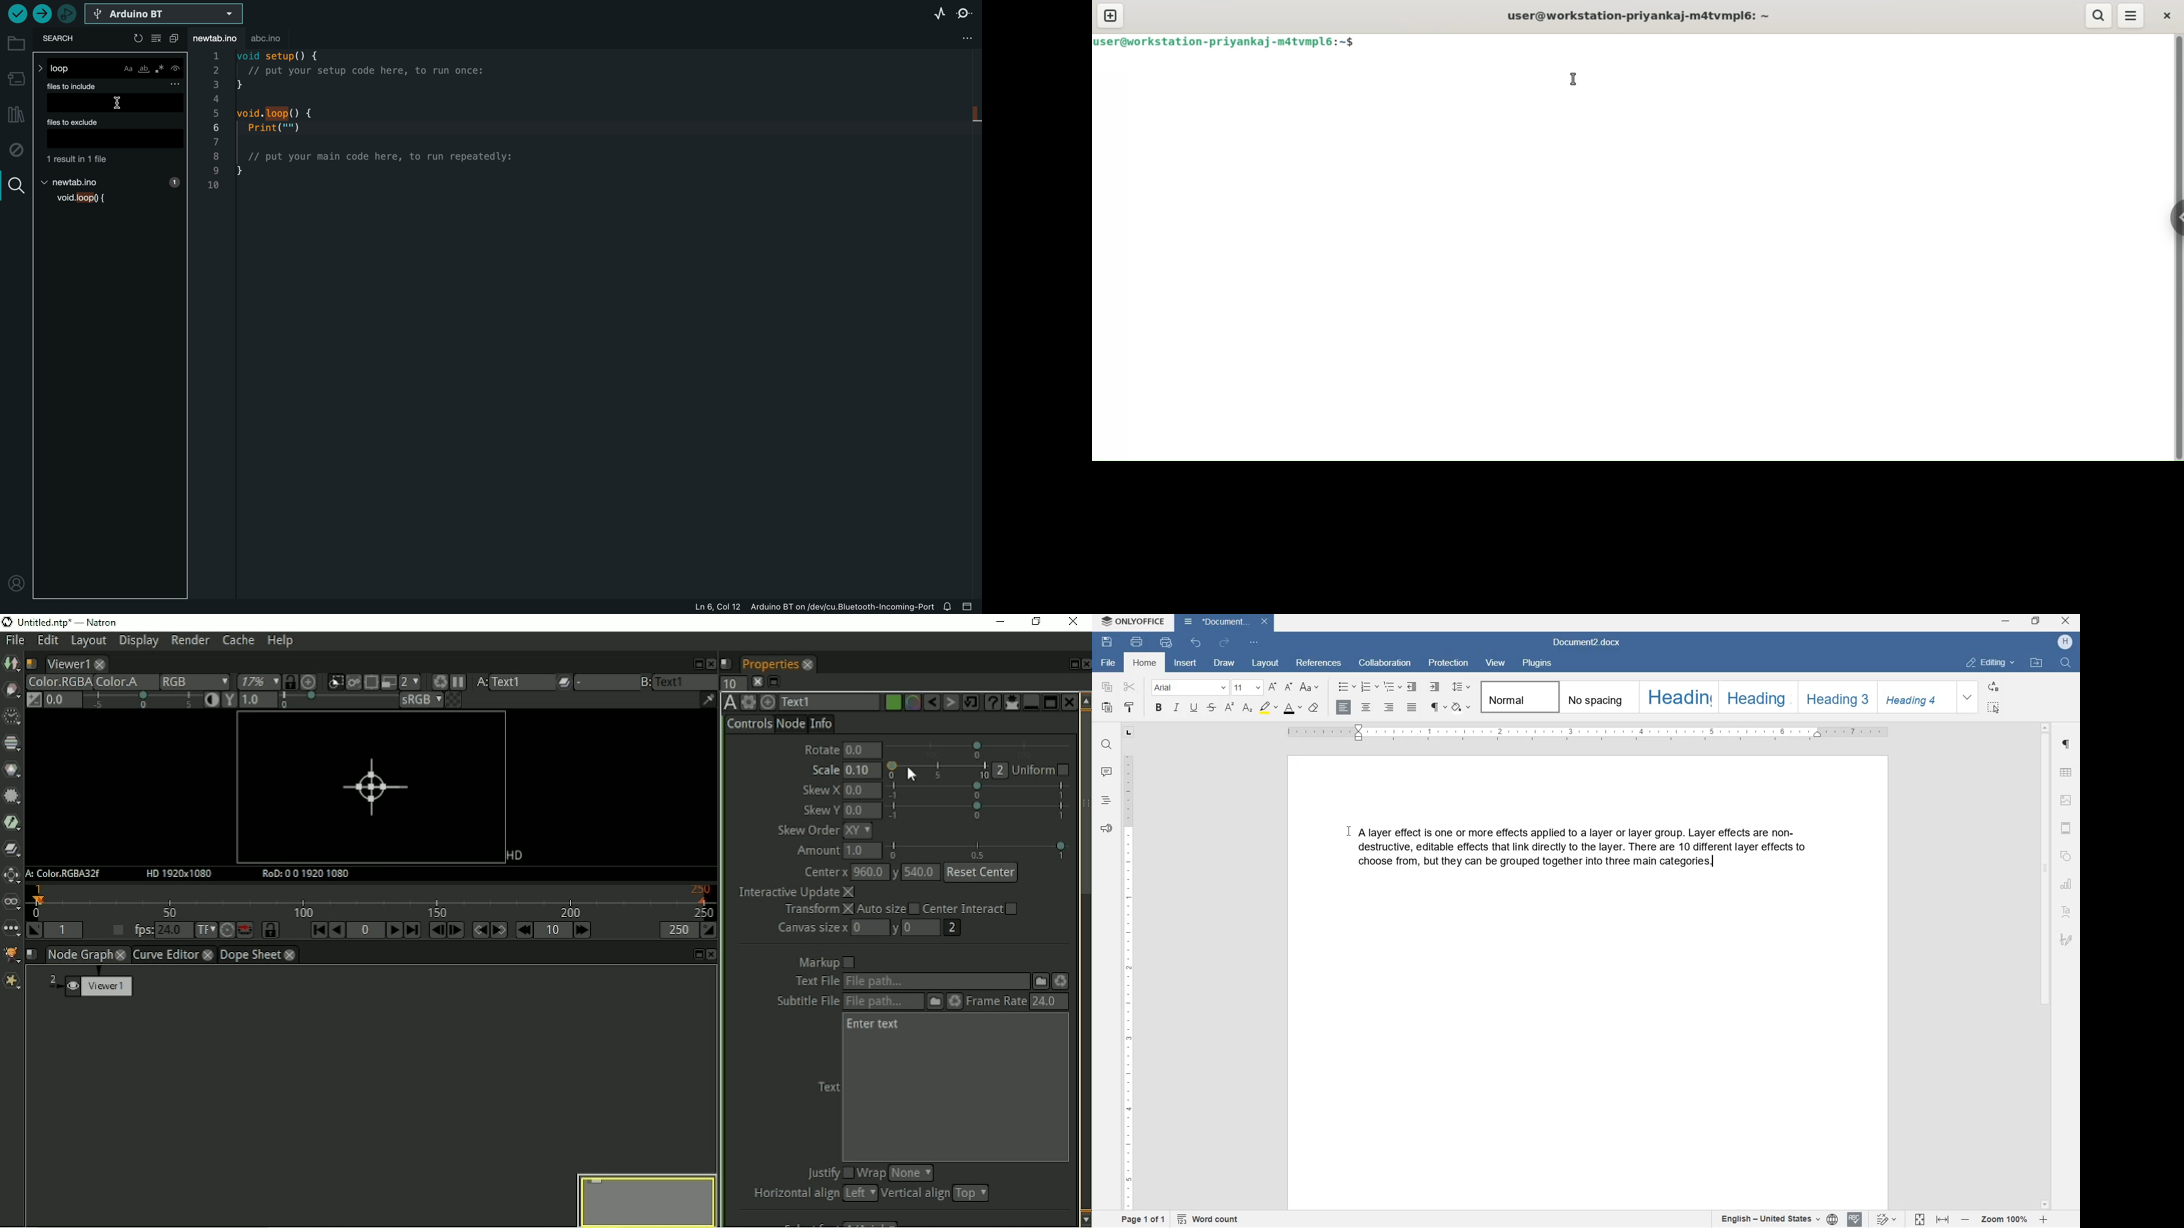 The width and height of the screenshot is (2184, 1232). I want to click on home, so click(1146, 663).